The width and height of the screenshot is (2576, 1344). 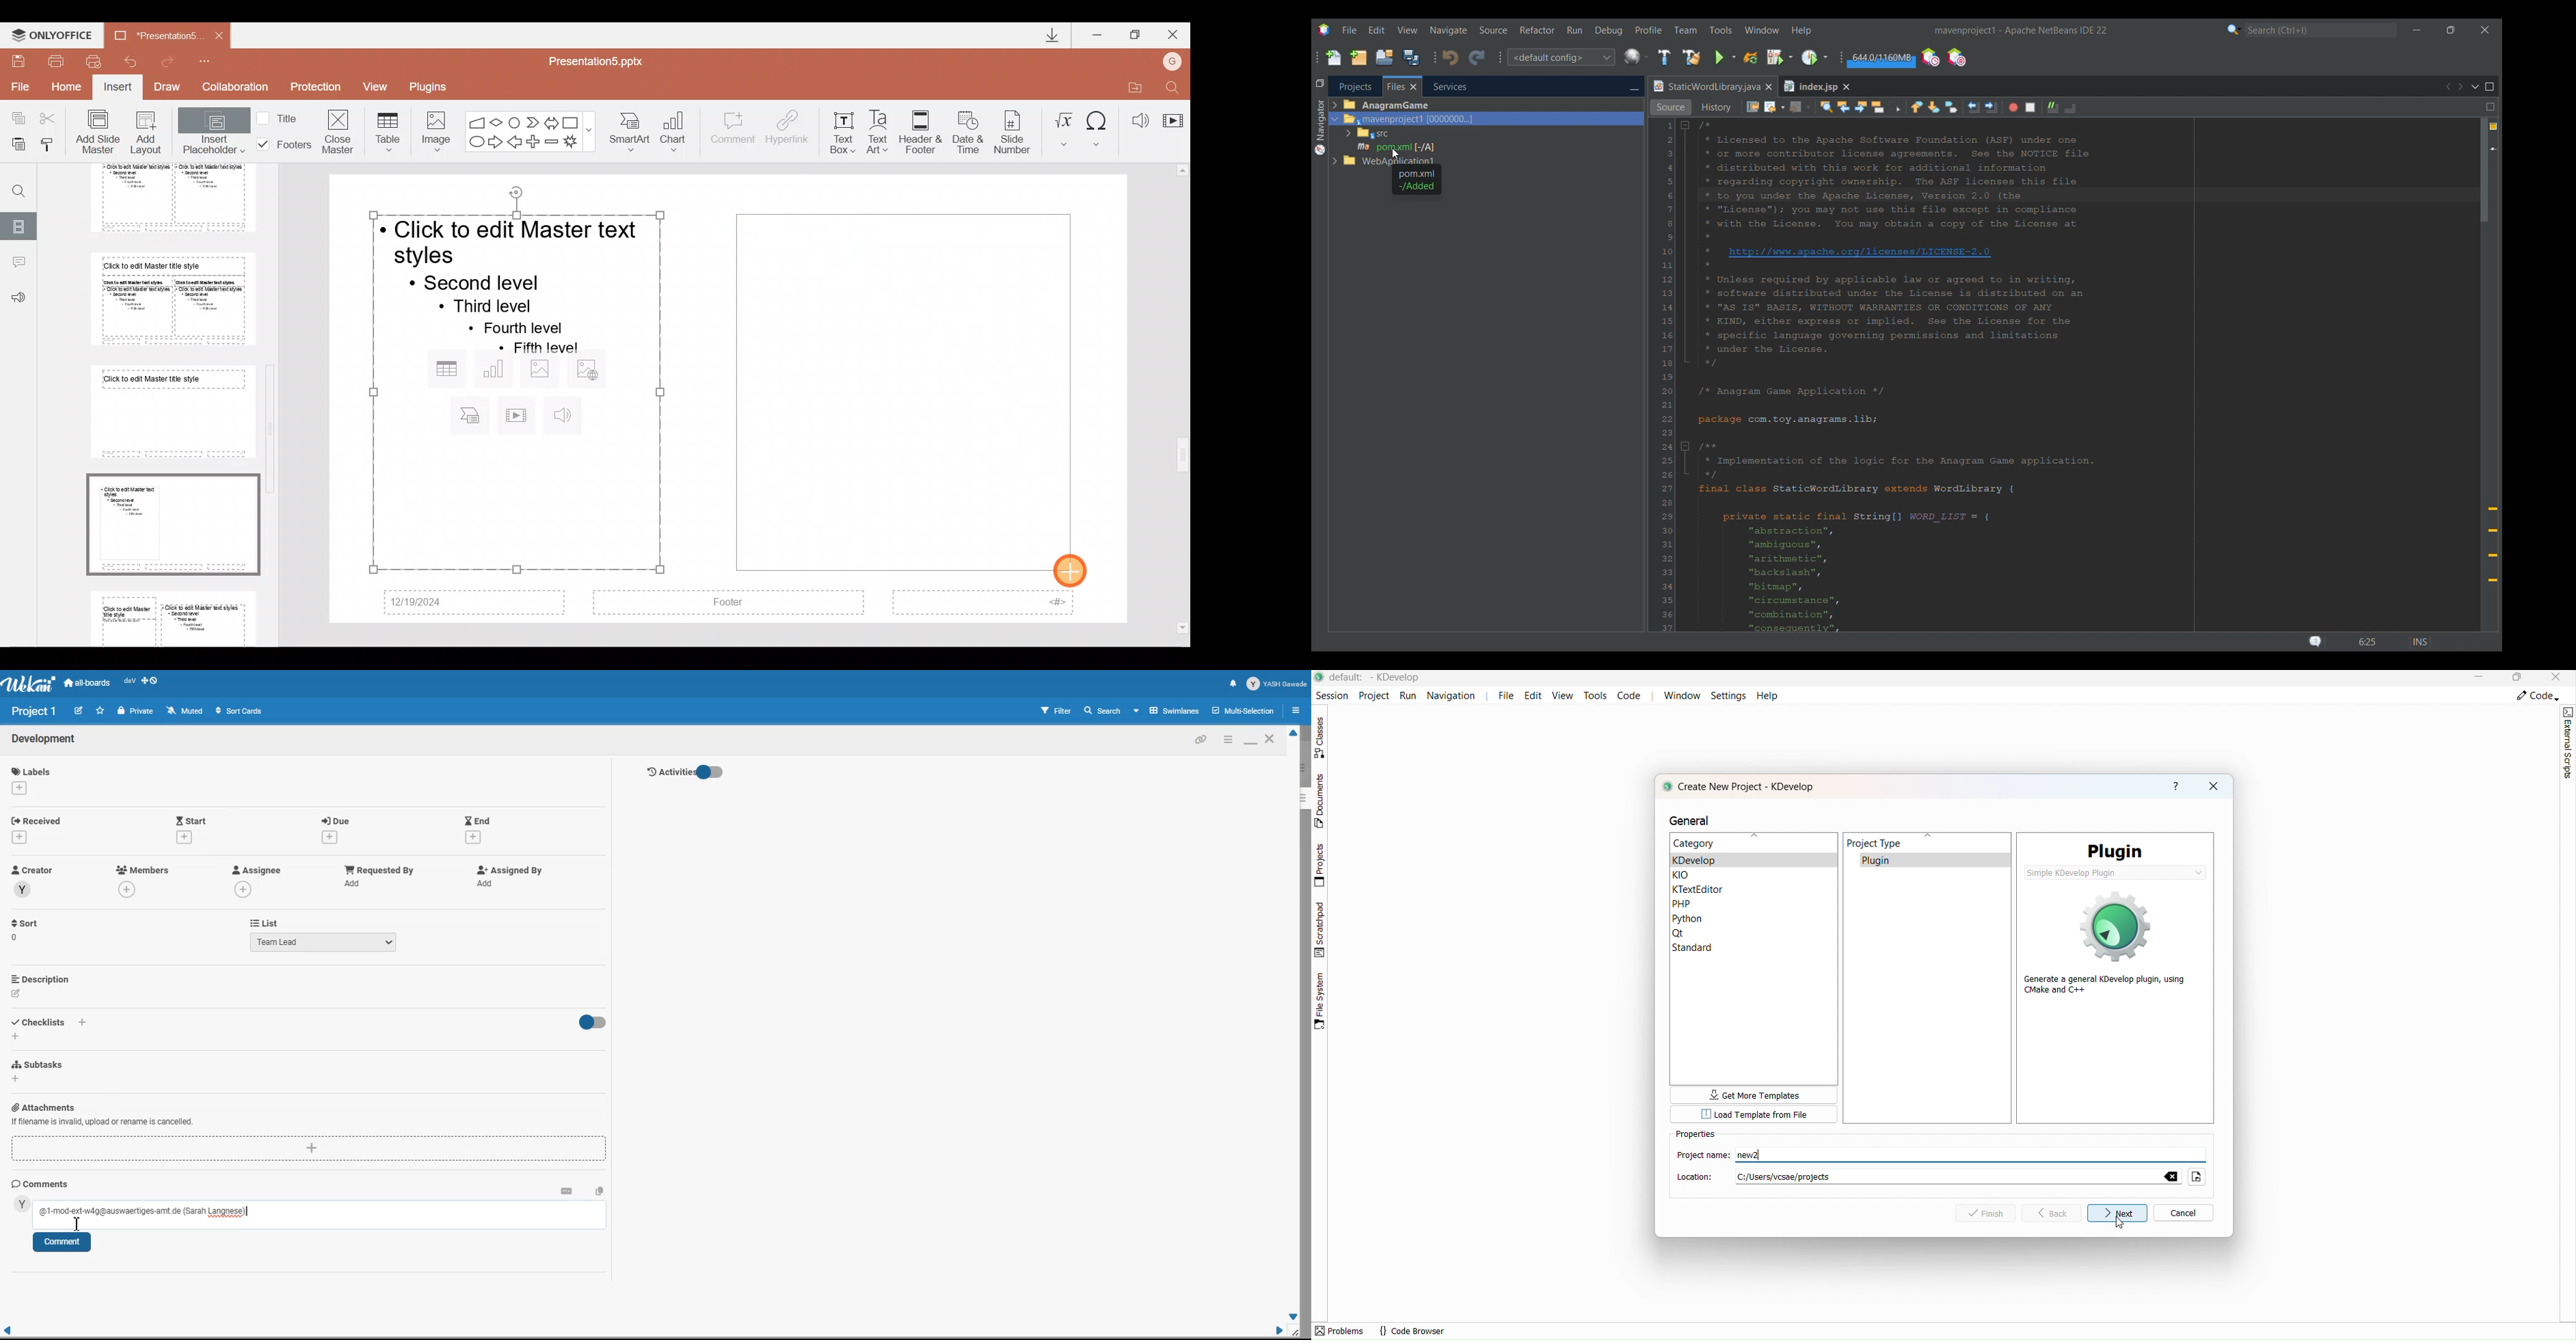 What do you see at coordinates (478, 820) in the screenshot?
I see `Add End Date` at bounding box center [478, 820].